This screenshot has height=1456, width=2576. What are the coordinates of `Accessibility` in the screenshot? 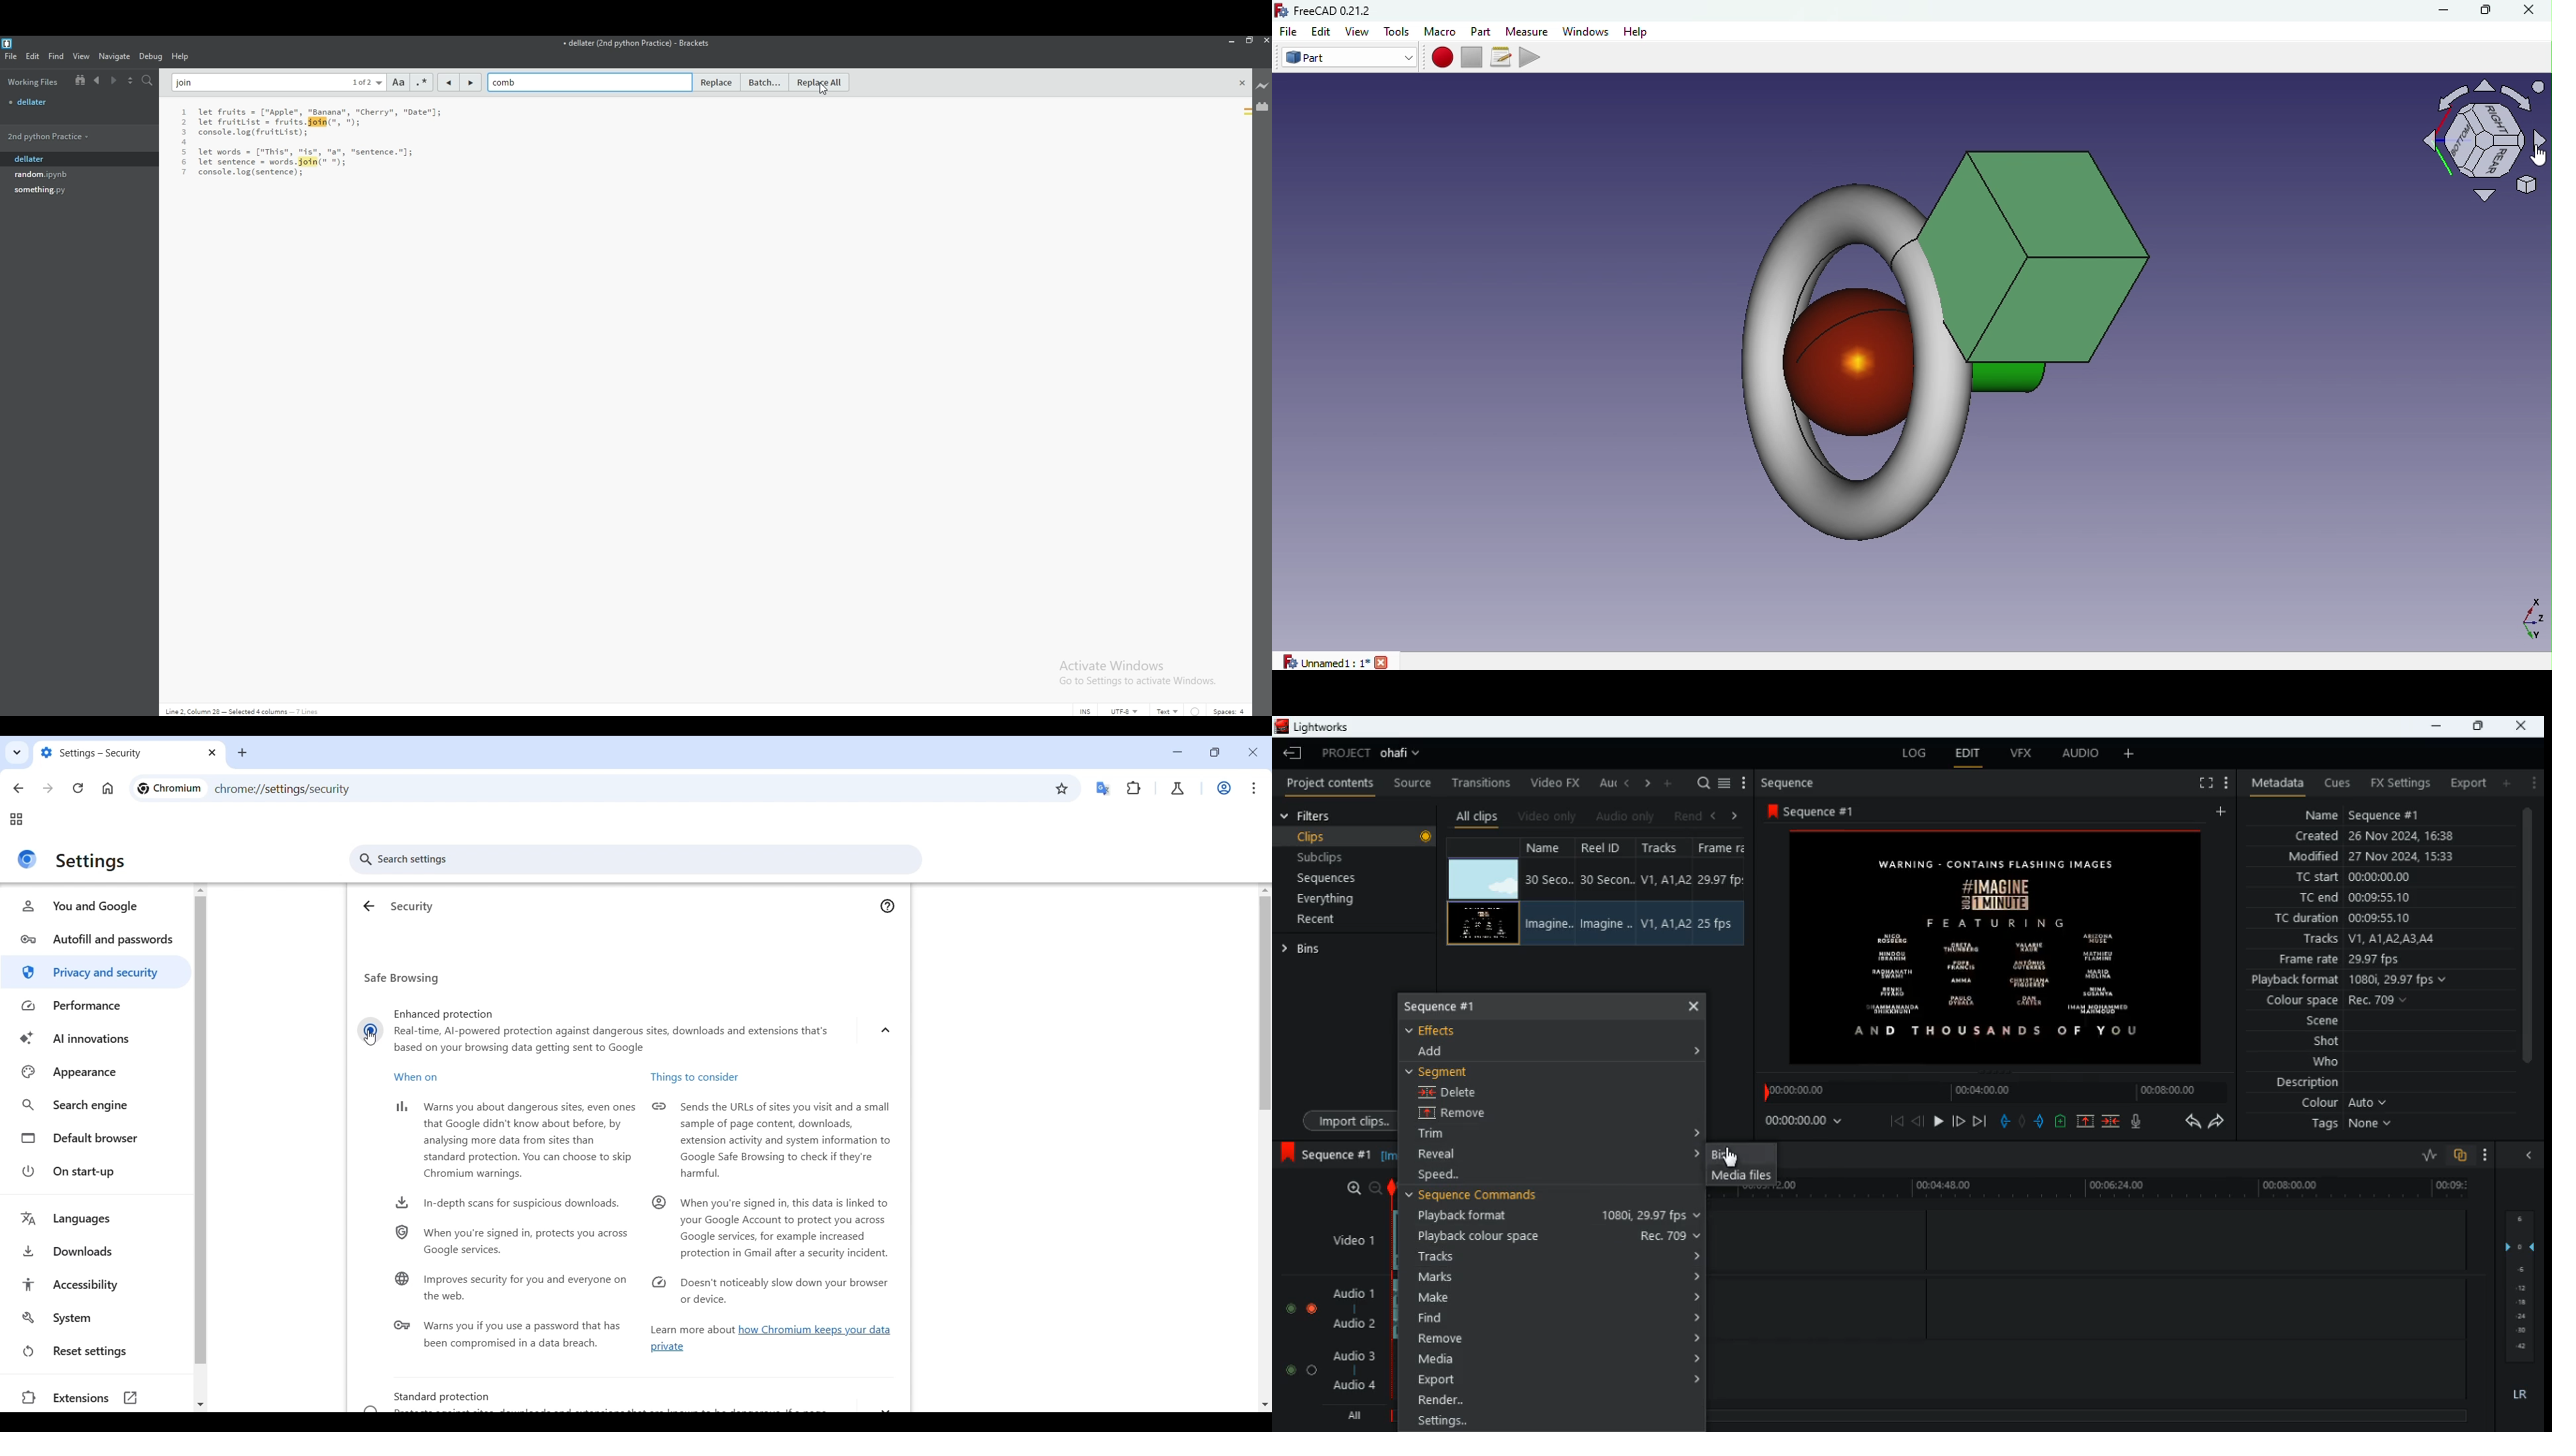 It's located at (98, 1284).